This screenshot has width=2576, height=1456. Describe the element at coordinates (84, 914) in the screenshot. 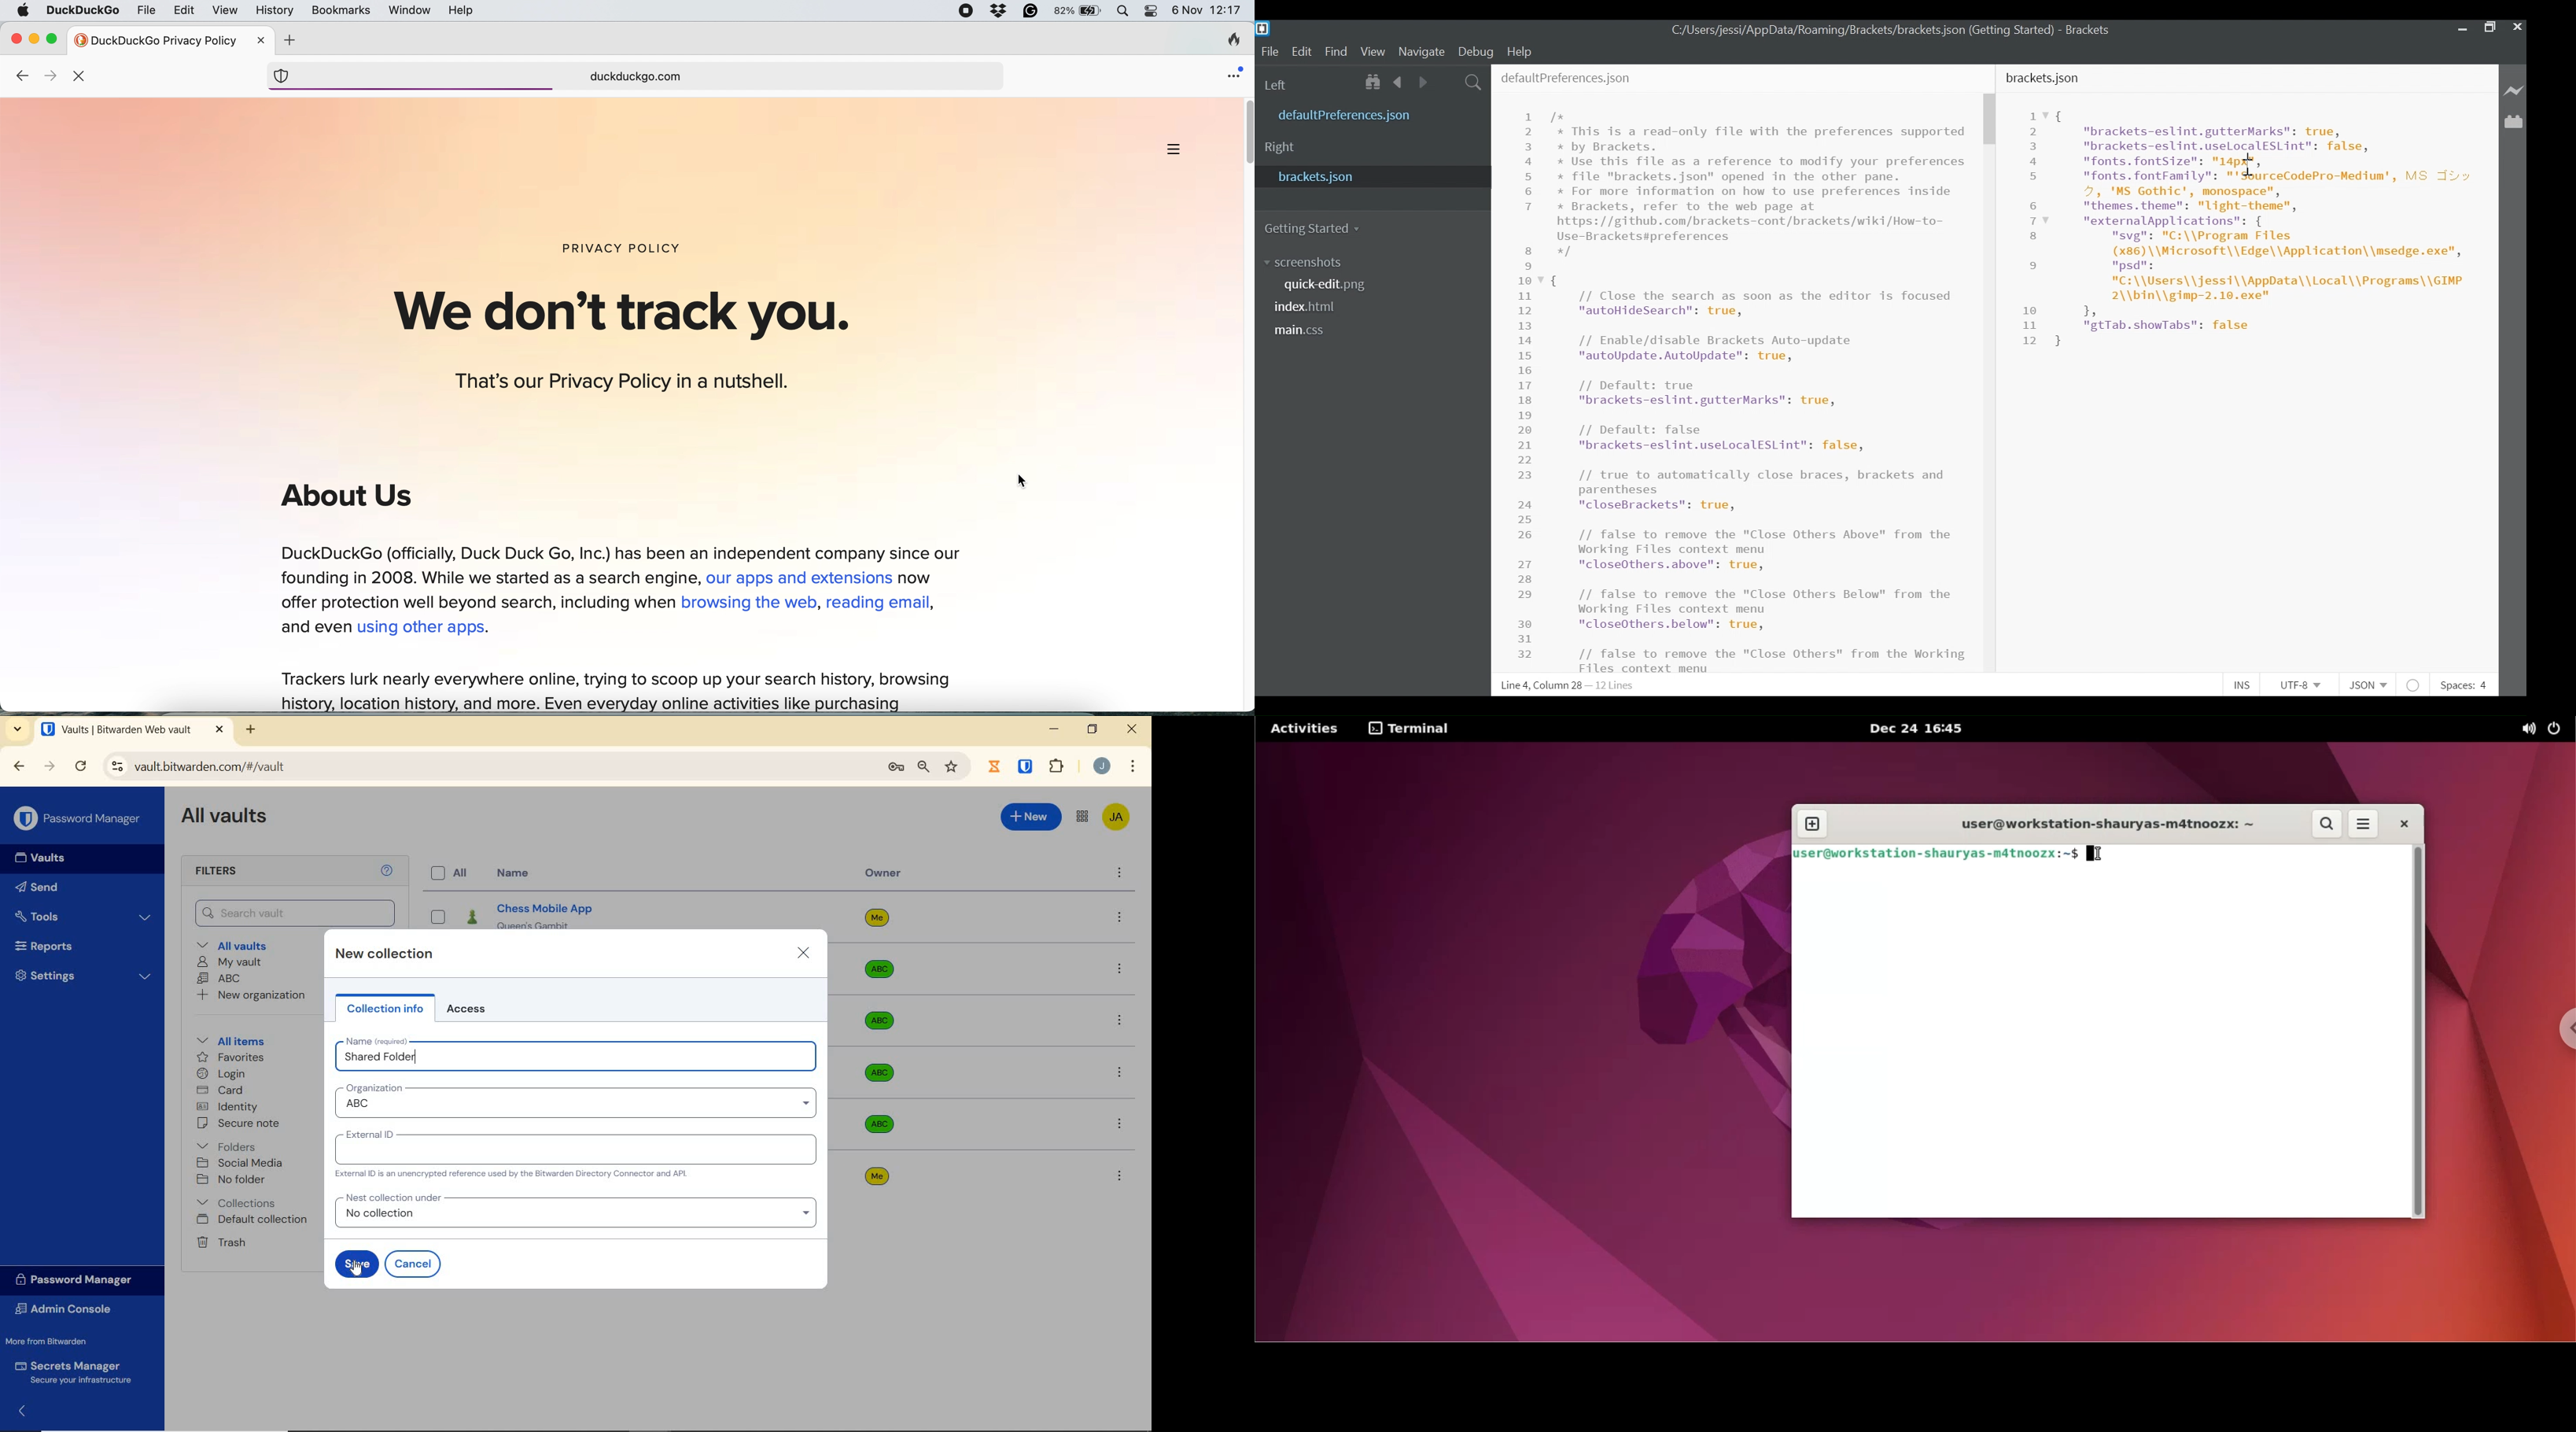

I see `Tools` at that location.